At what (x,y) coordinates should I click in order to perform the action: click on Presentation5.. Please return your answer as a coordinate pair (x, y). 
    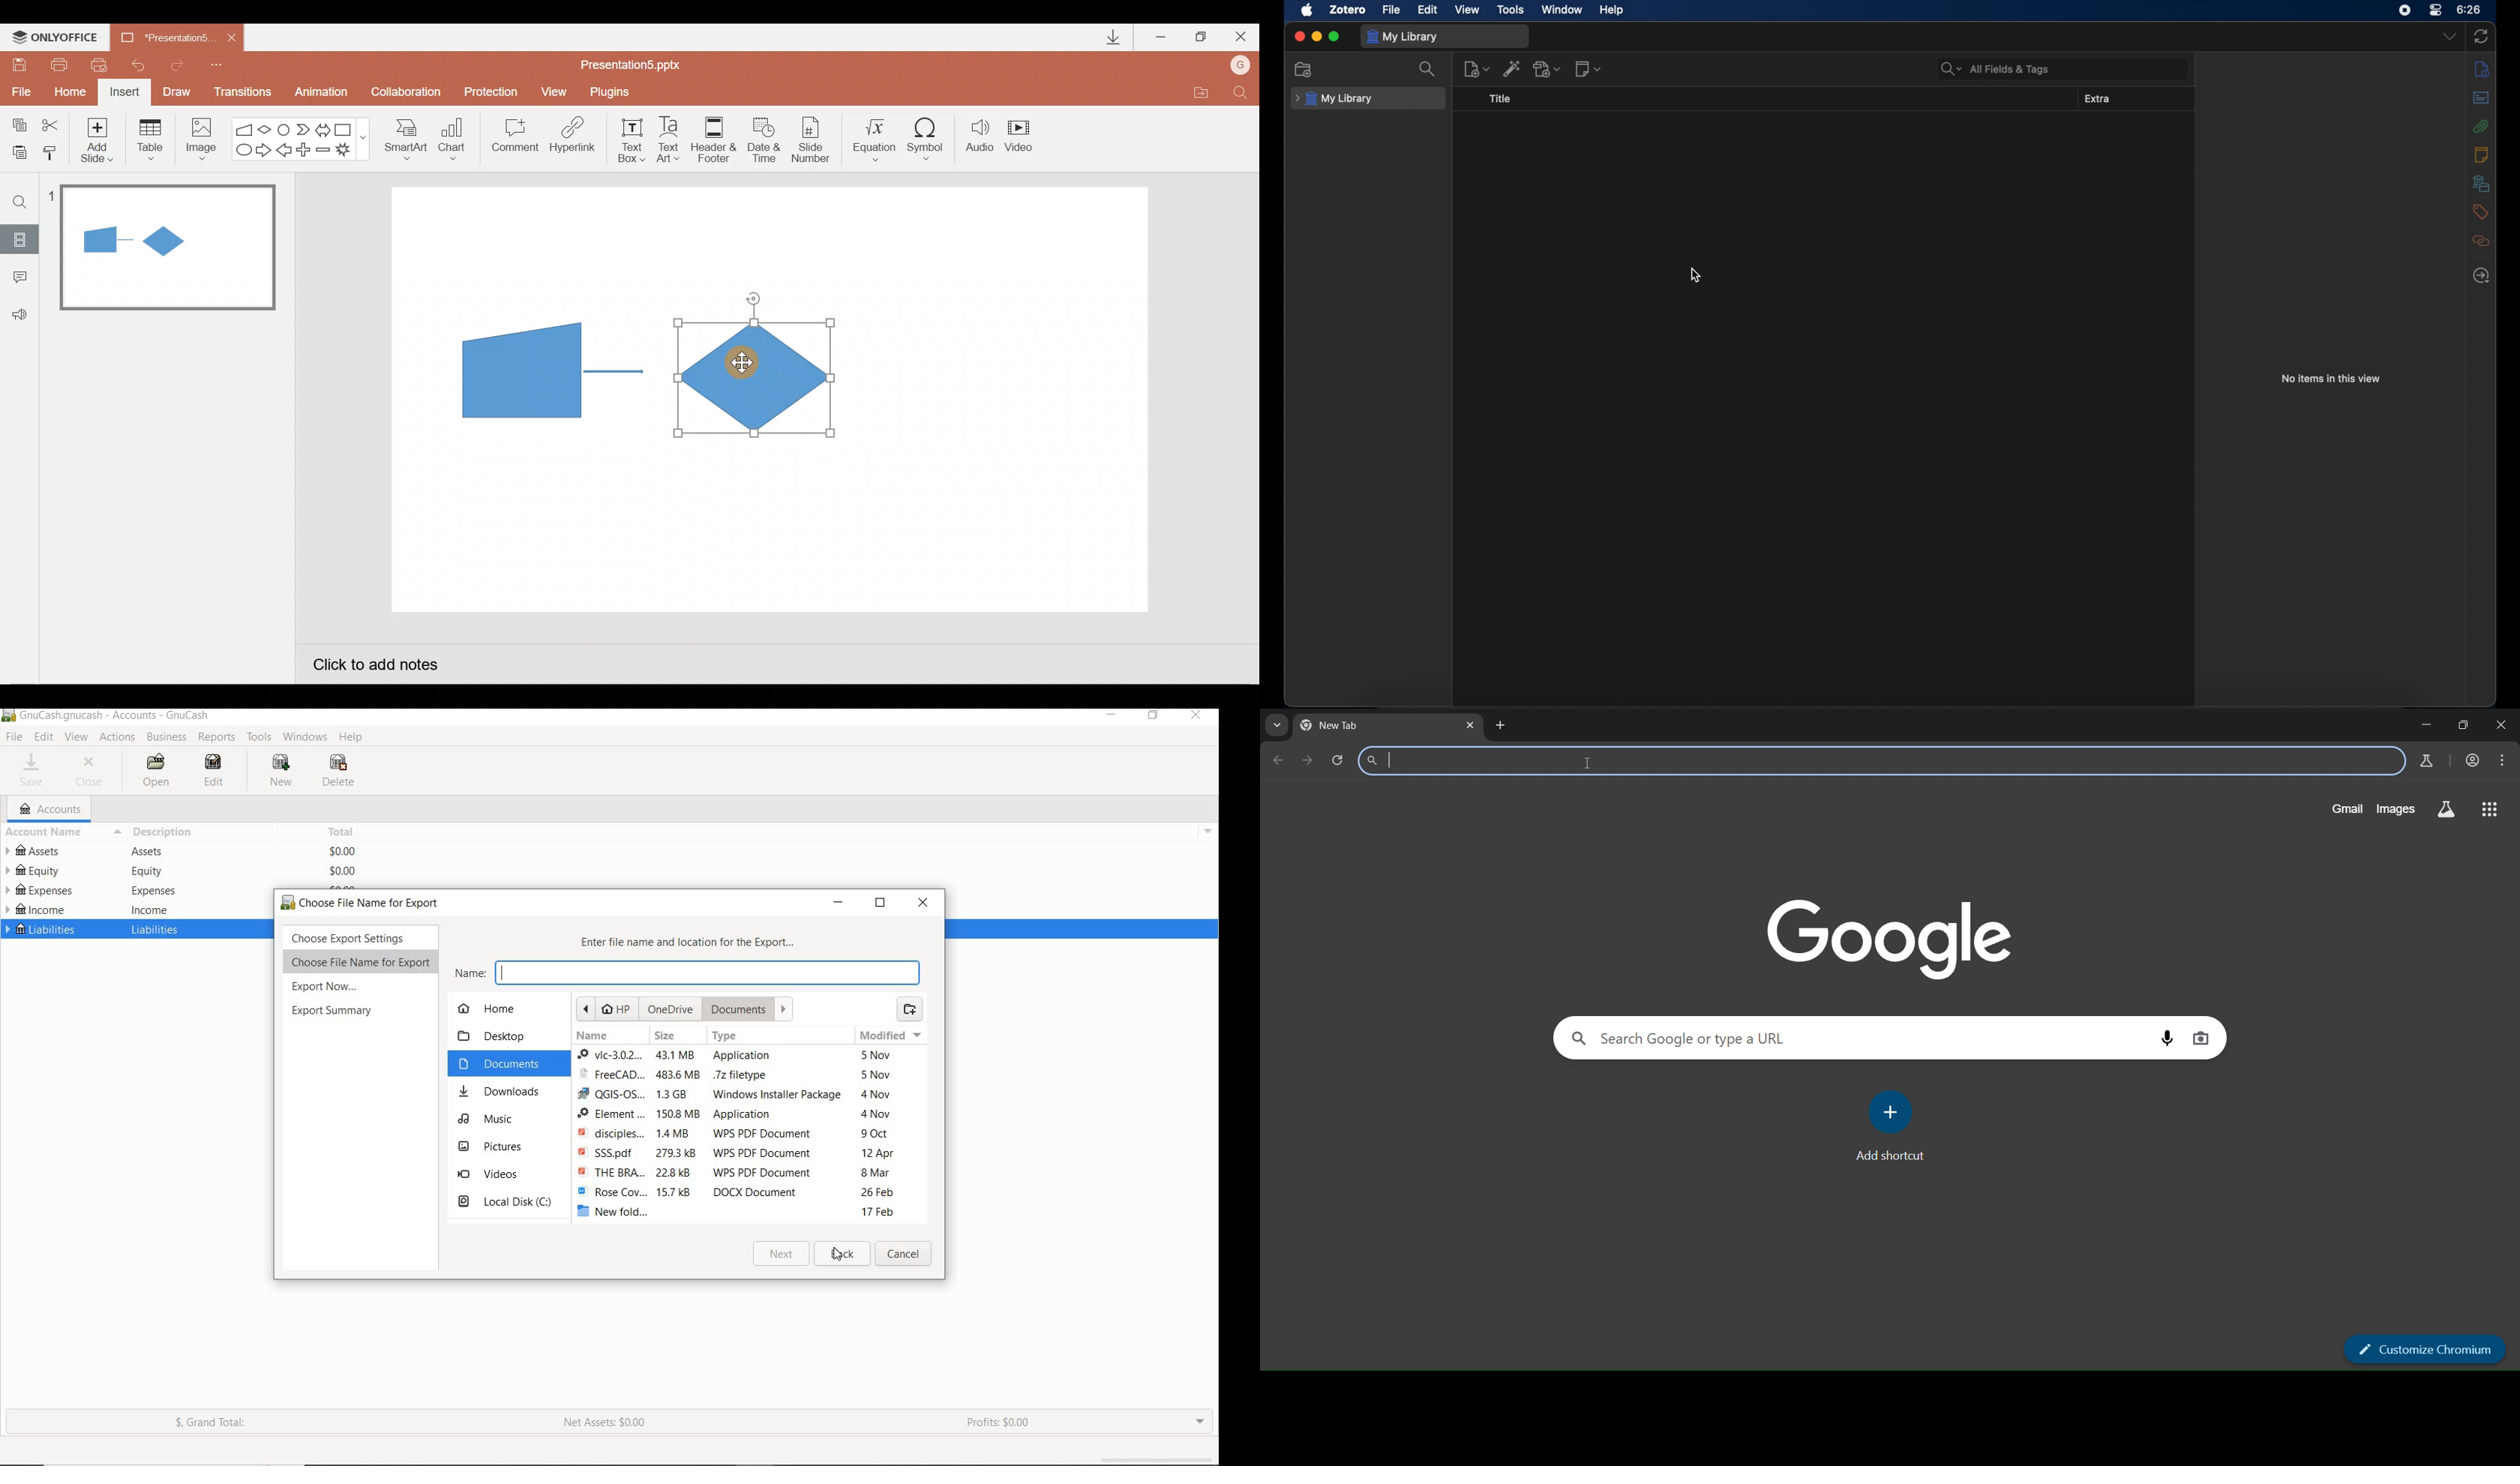
    Looking at the image, I should click on (161, 35).